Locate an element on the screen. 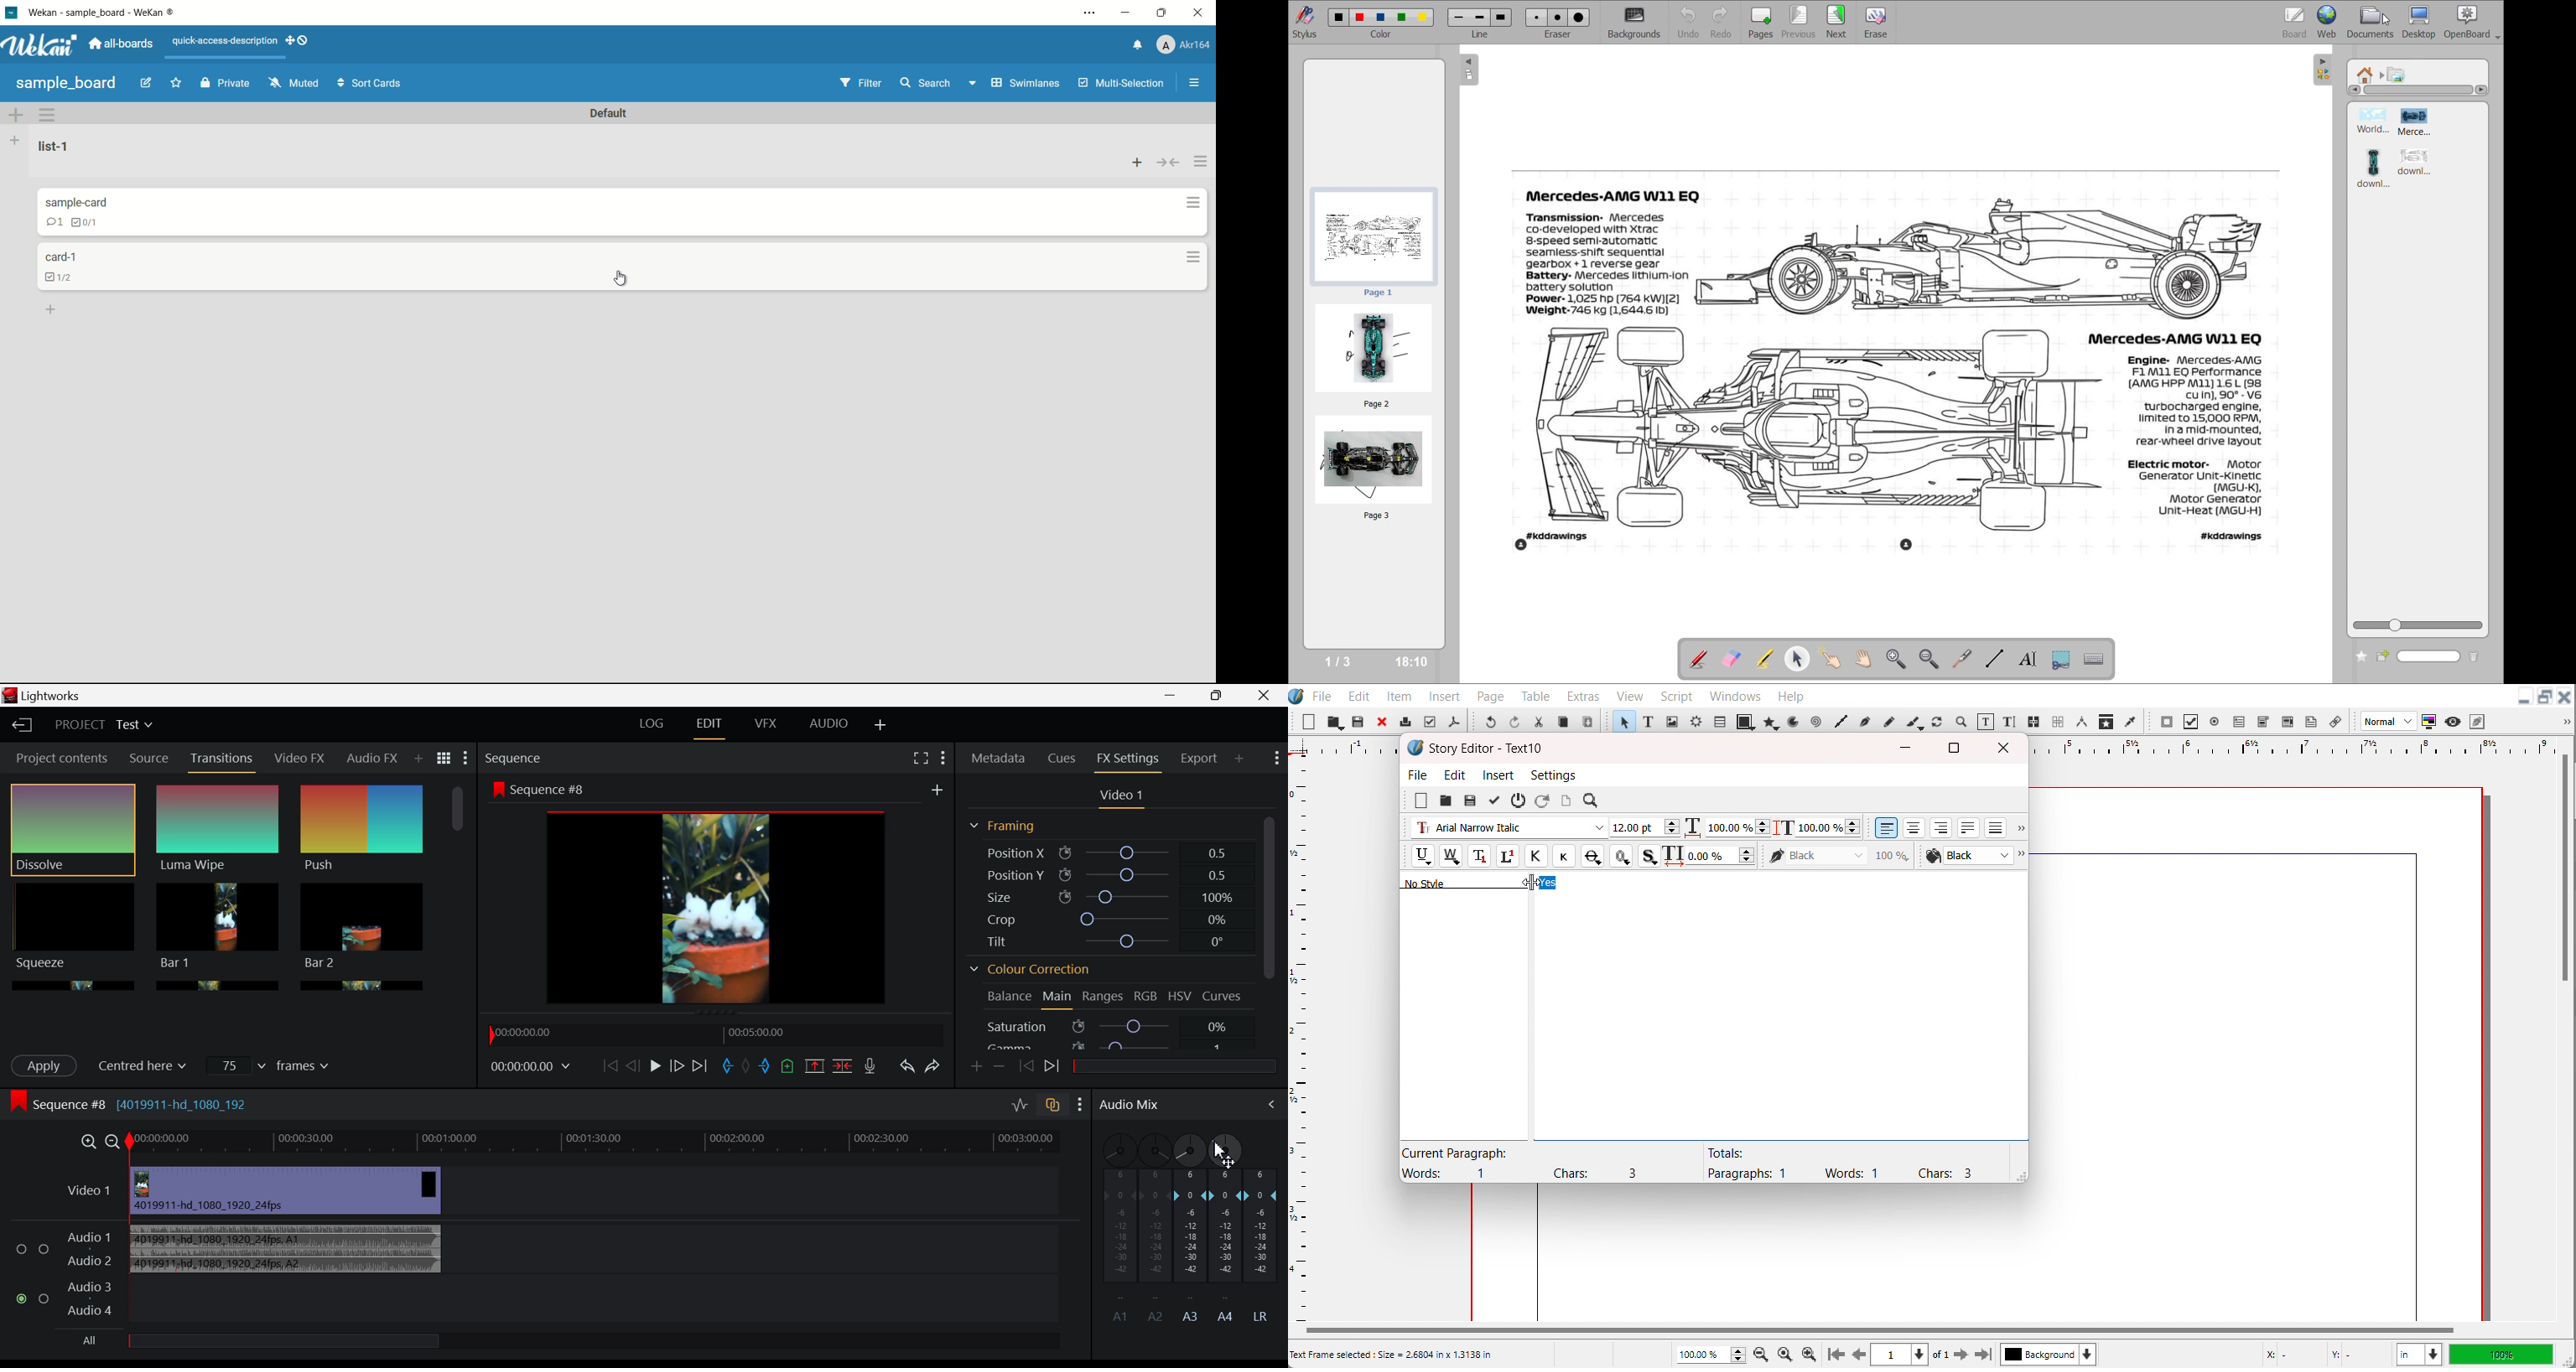  notifications is located at coordinates (1133, 48).